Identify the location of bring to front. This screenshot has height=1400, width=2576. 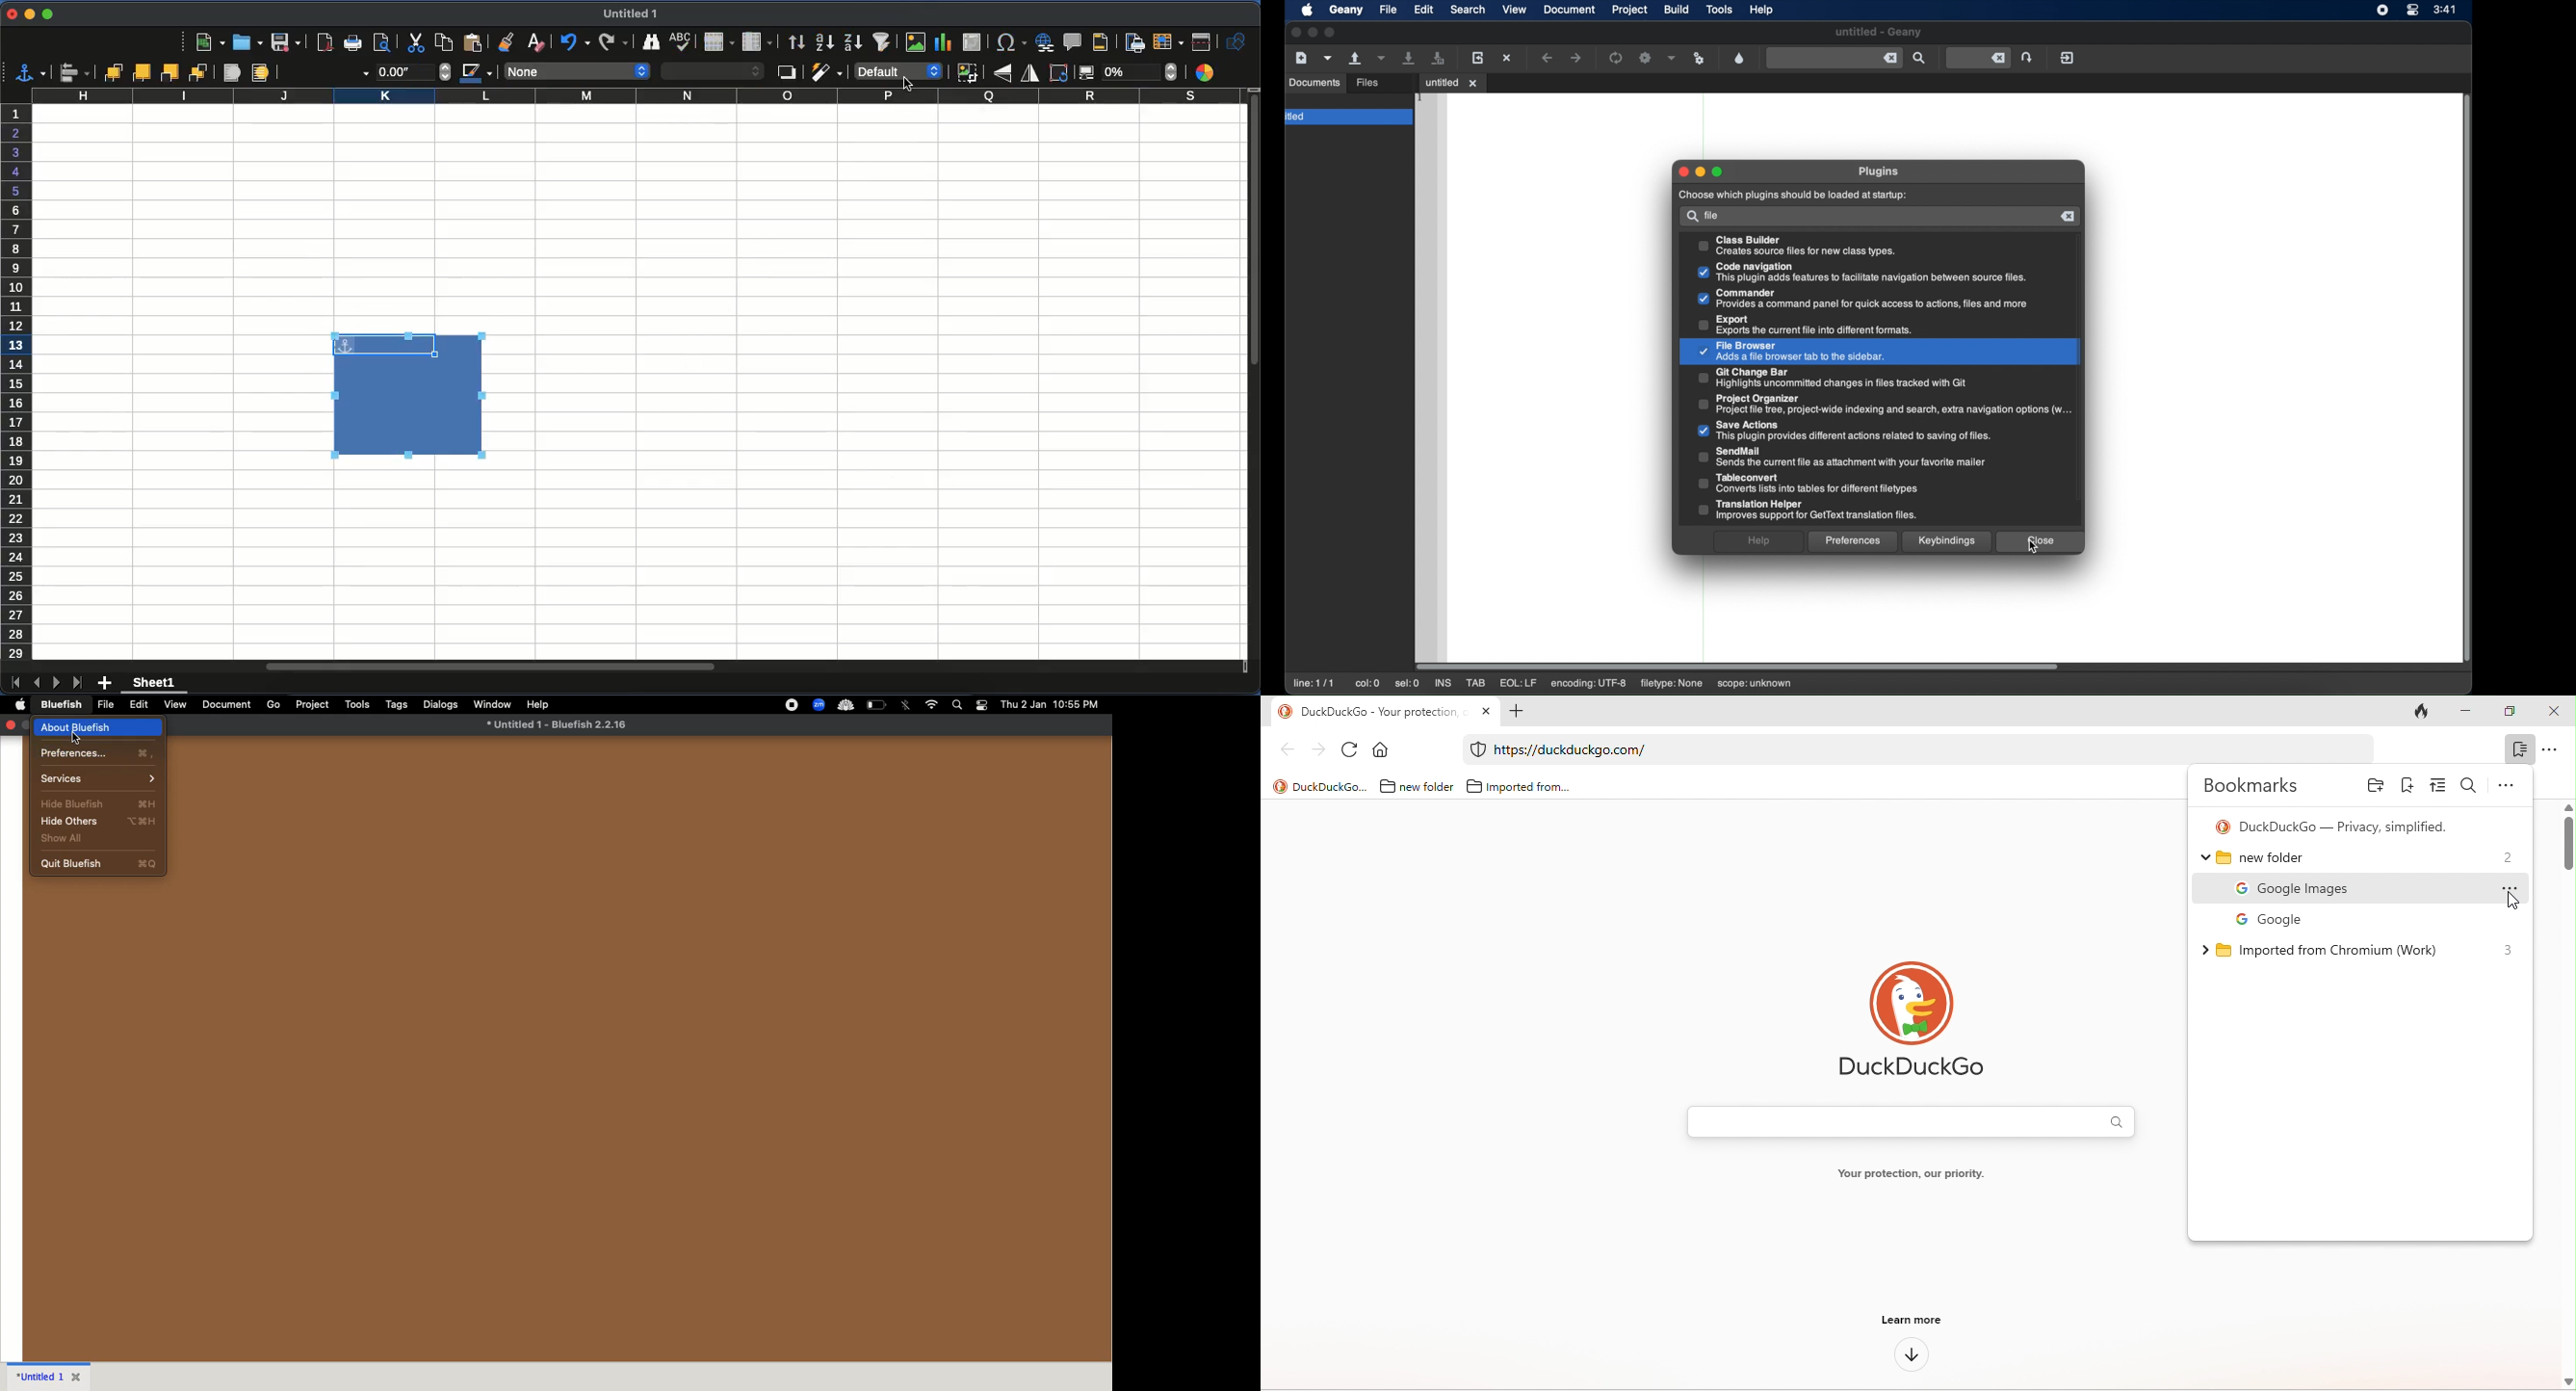
(110, 73).